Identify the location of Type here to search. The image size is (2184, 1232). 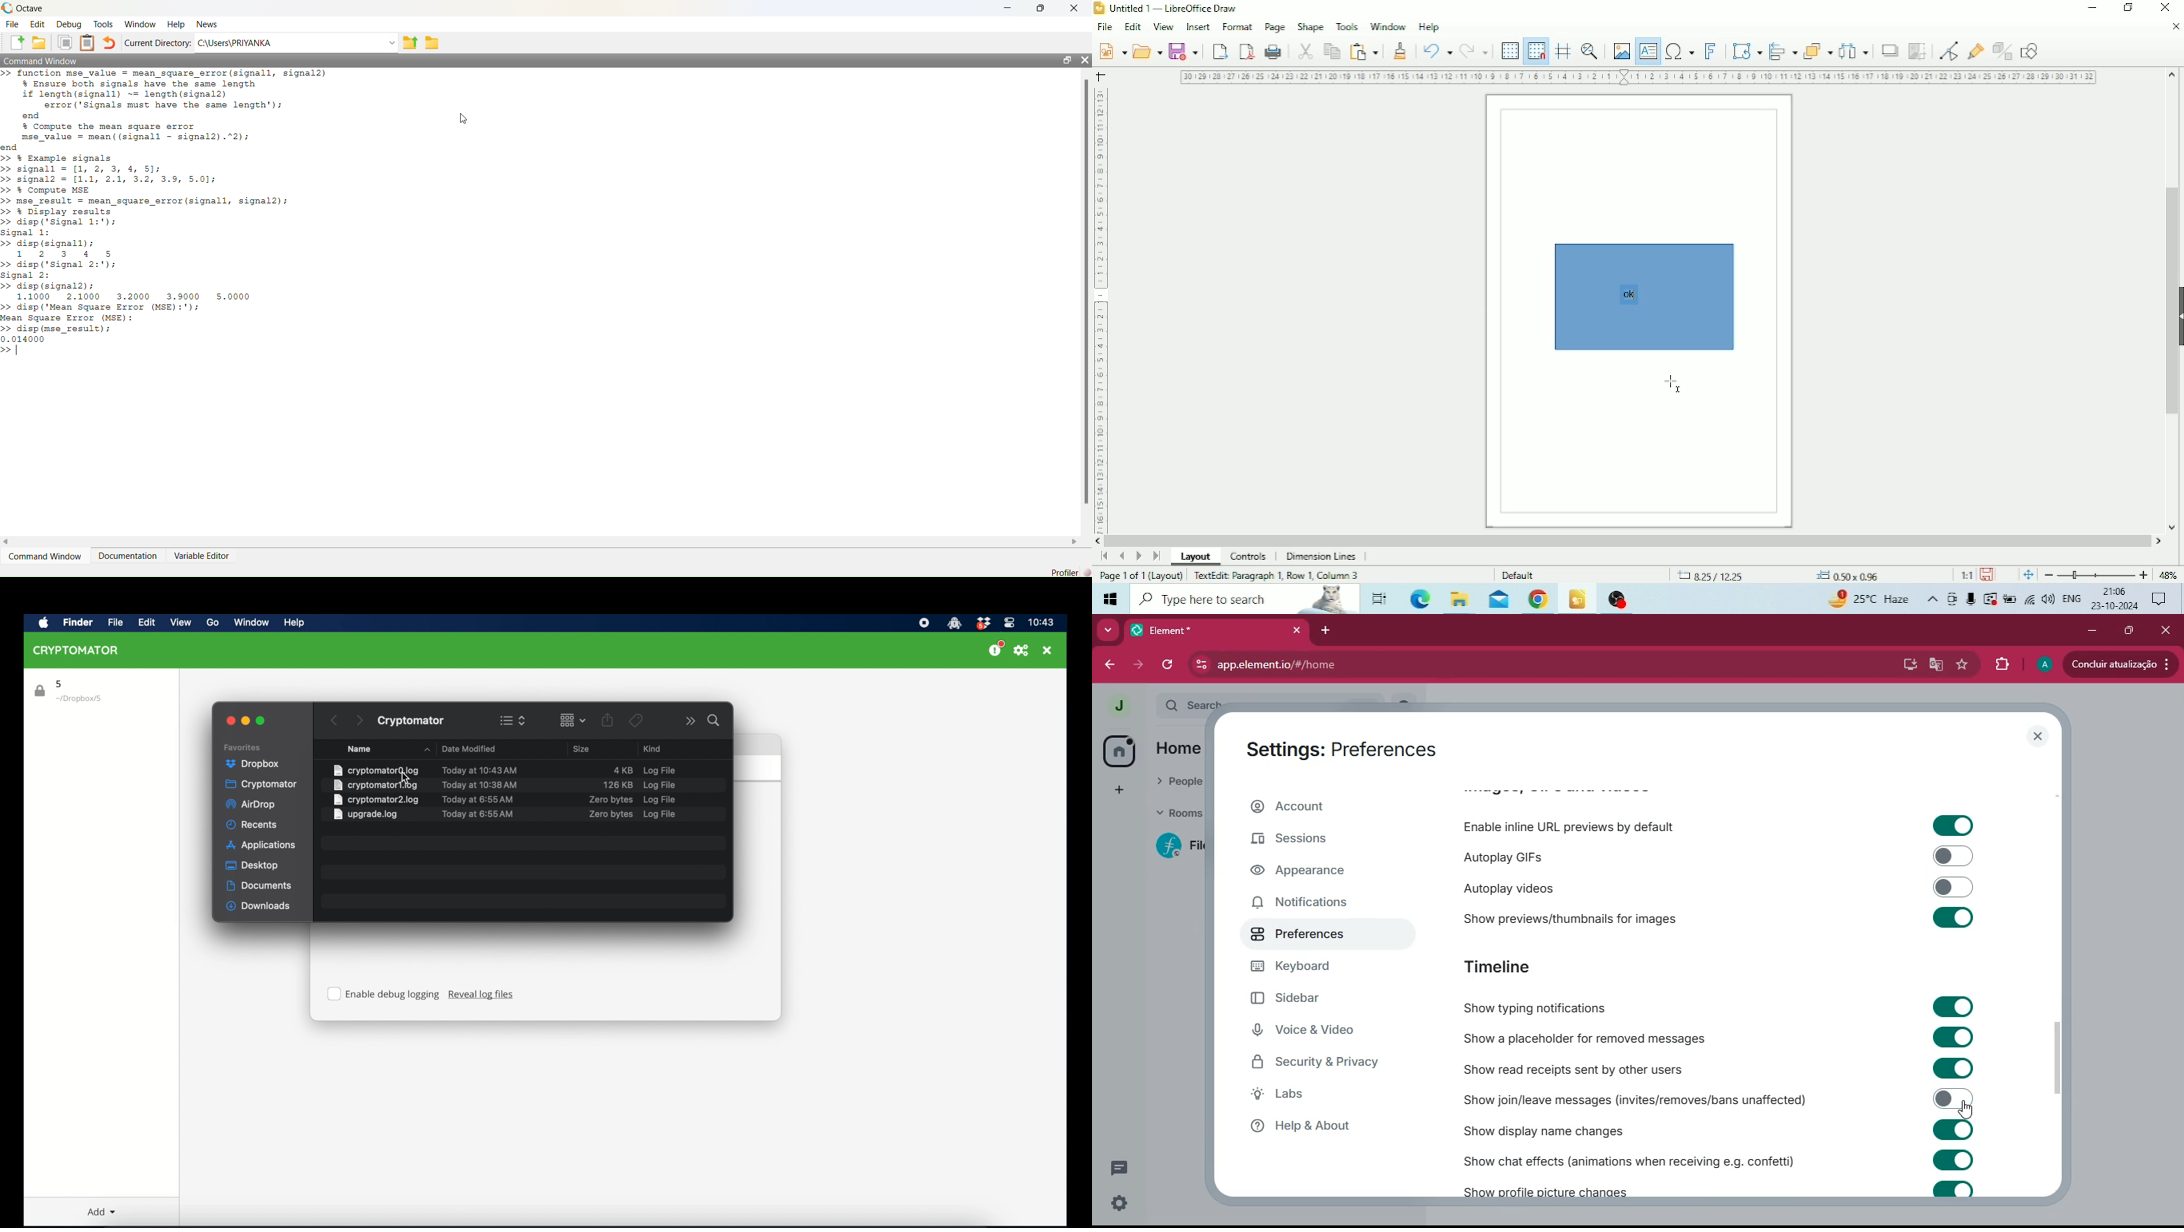
(1244, 600).